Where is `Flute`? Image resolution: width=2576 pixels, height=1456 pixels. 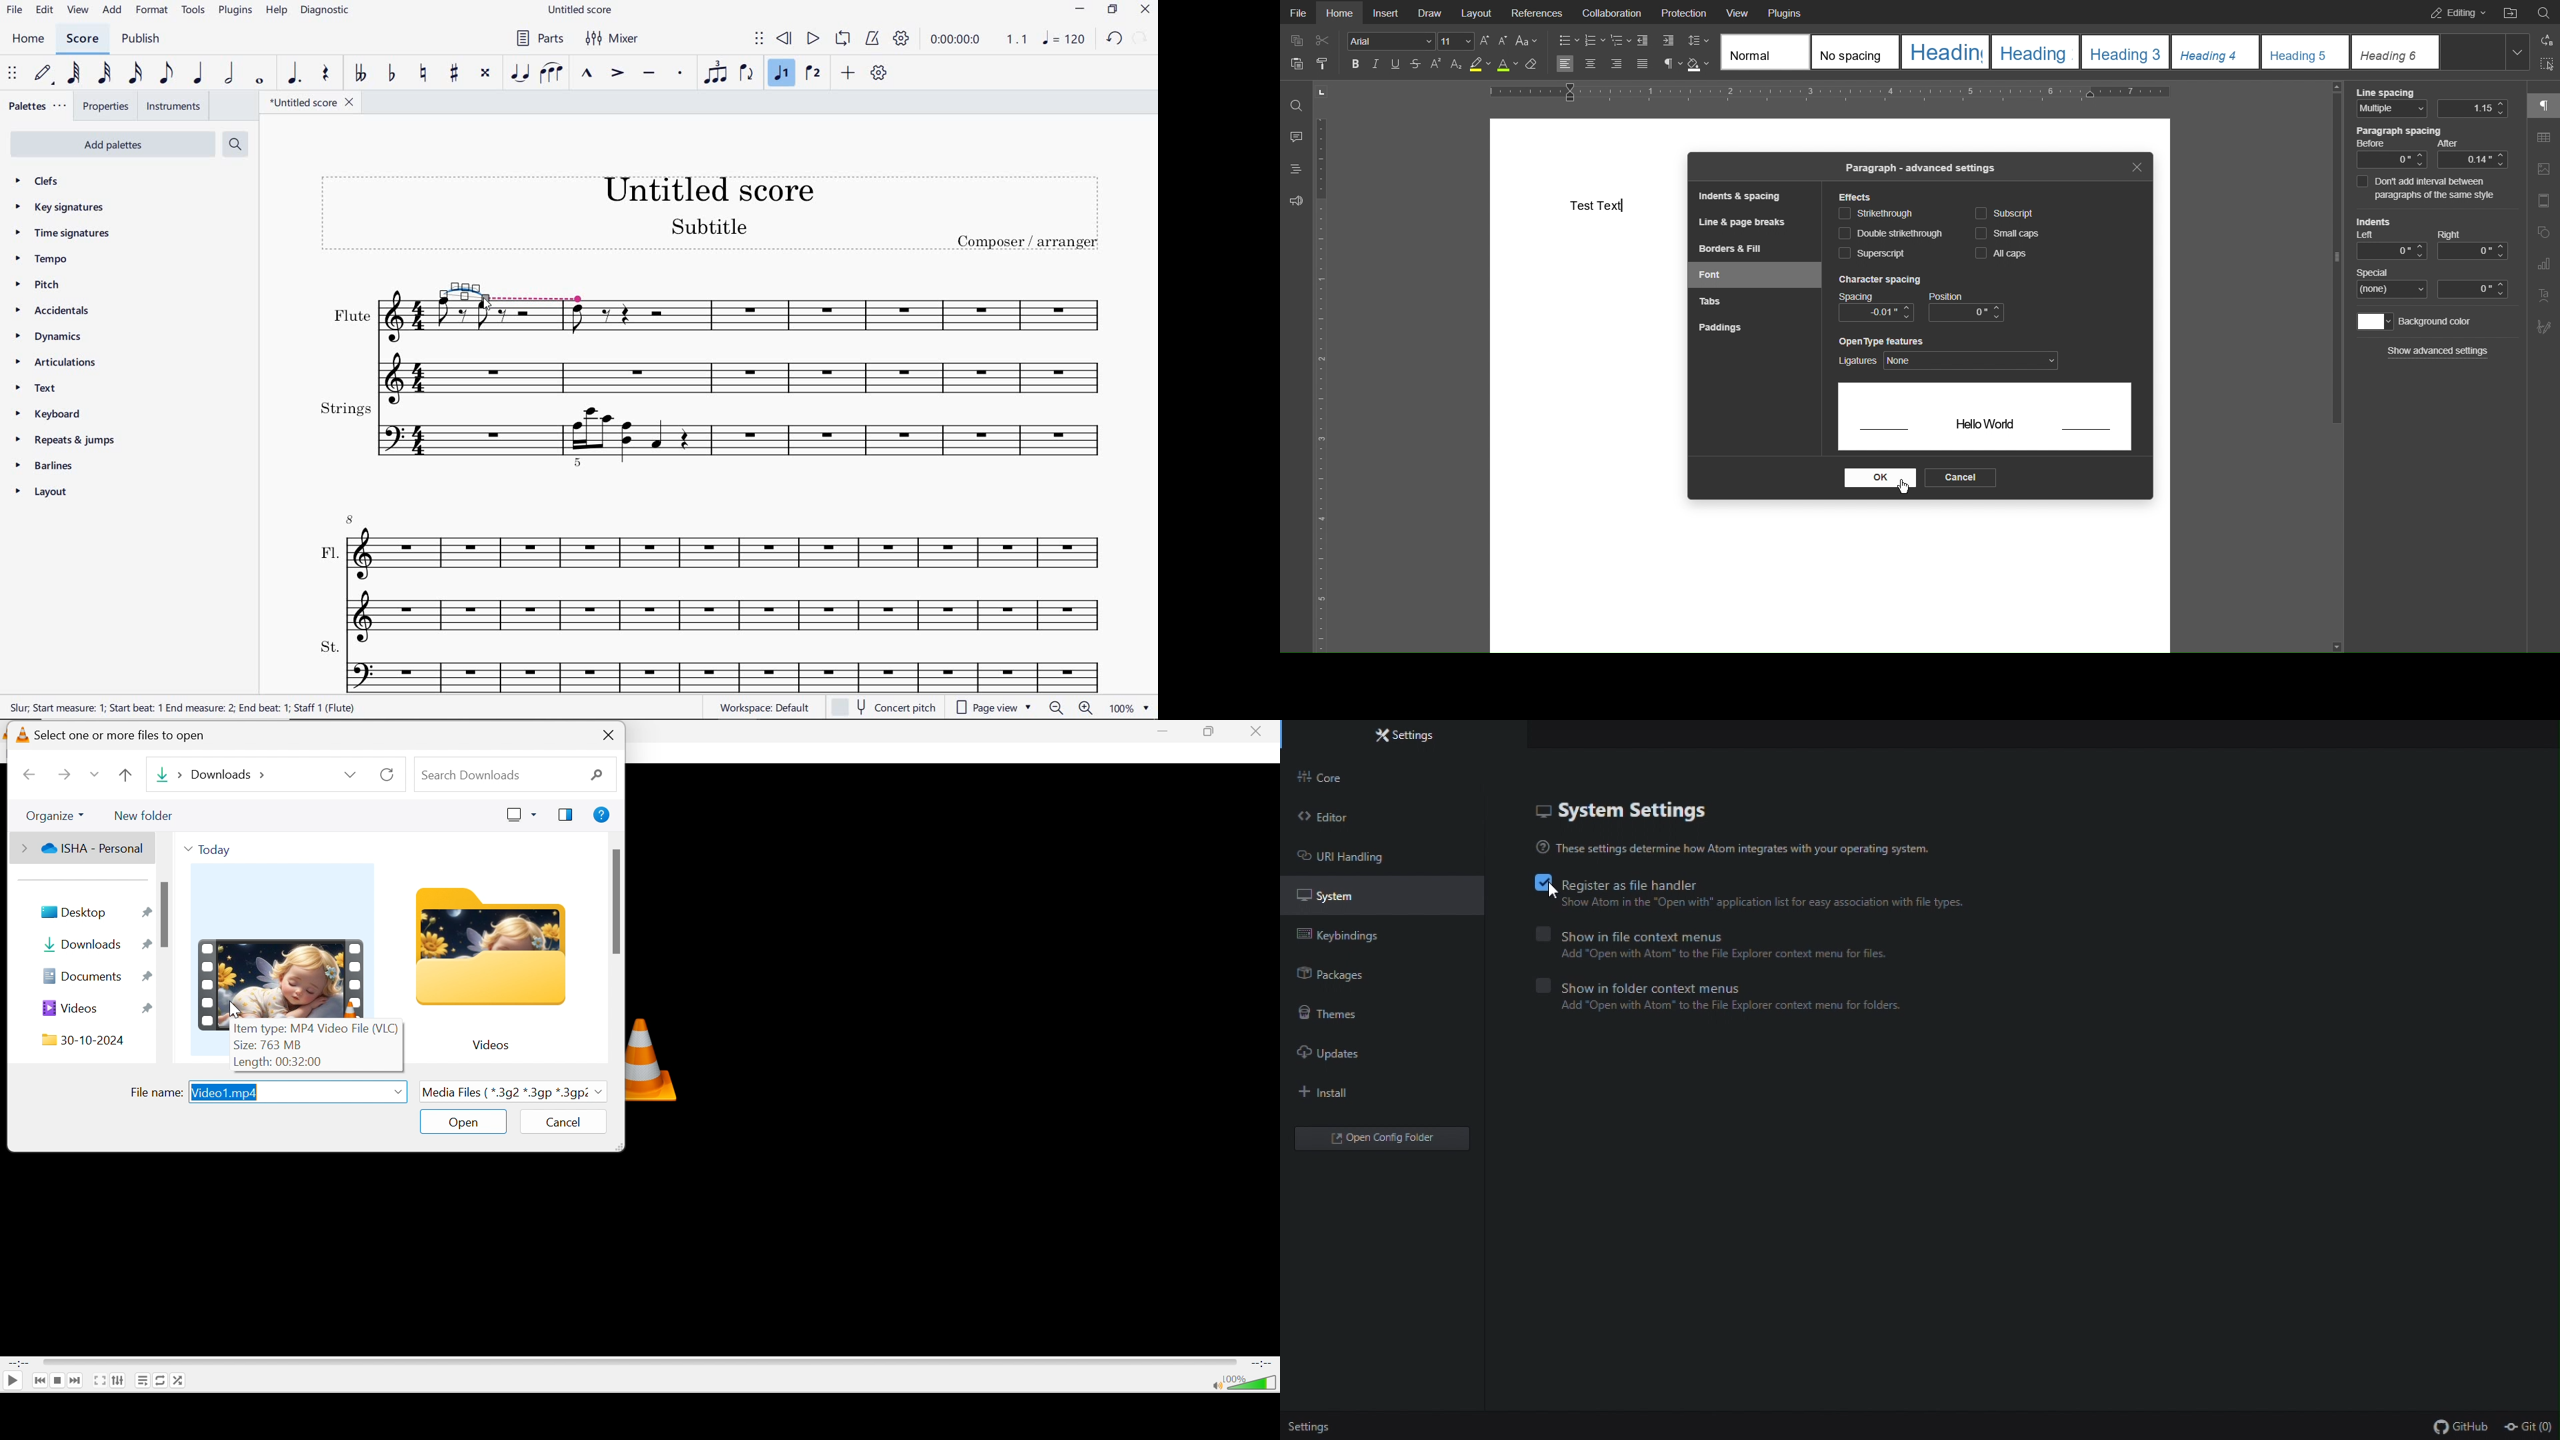 Flute is located at coordinates (852, 340).